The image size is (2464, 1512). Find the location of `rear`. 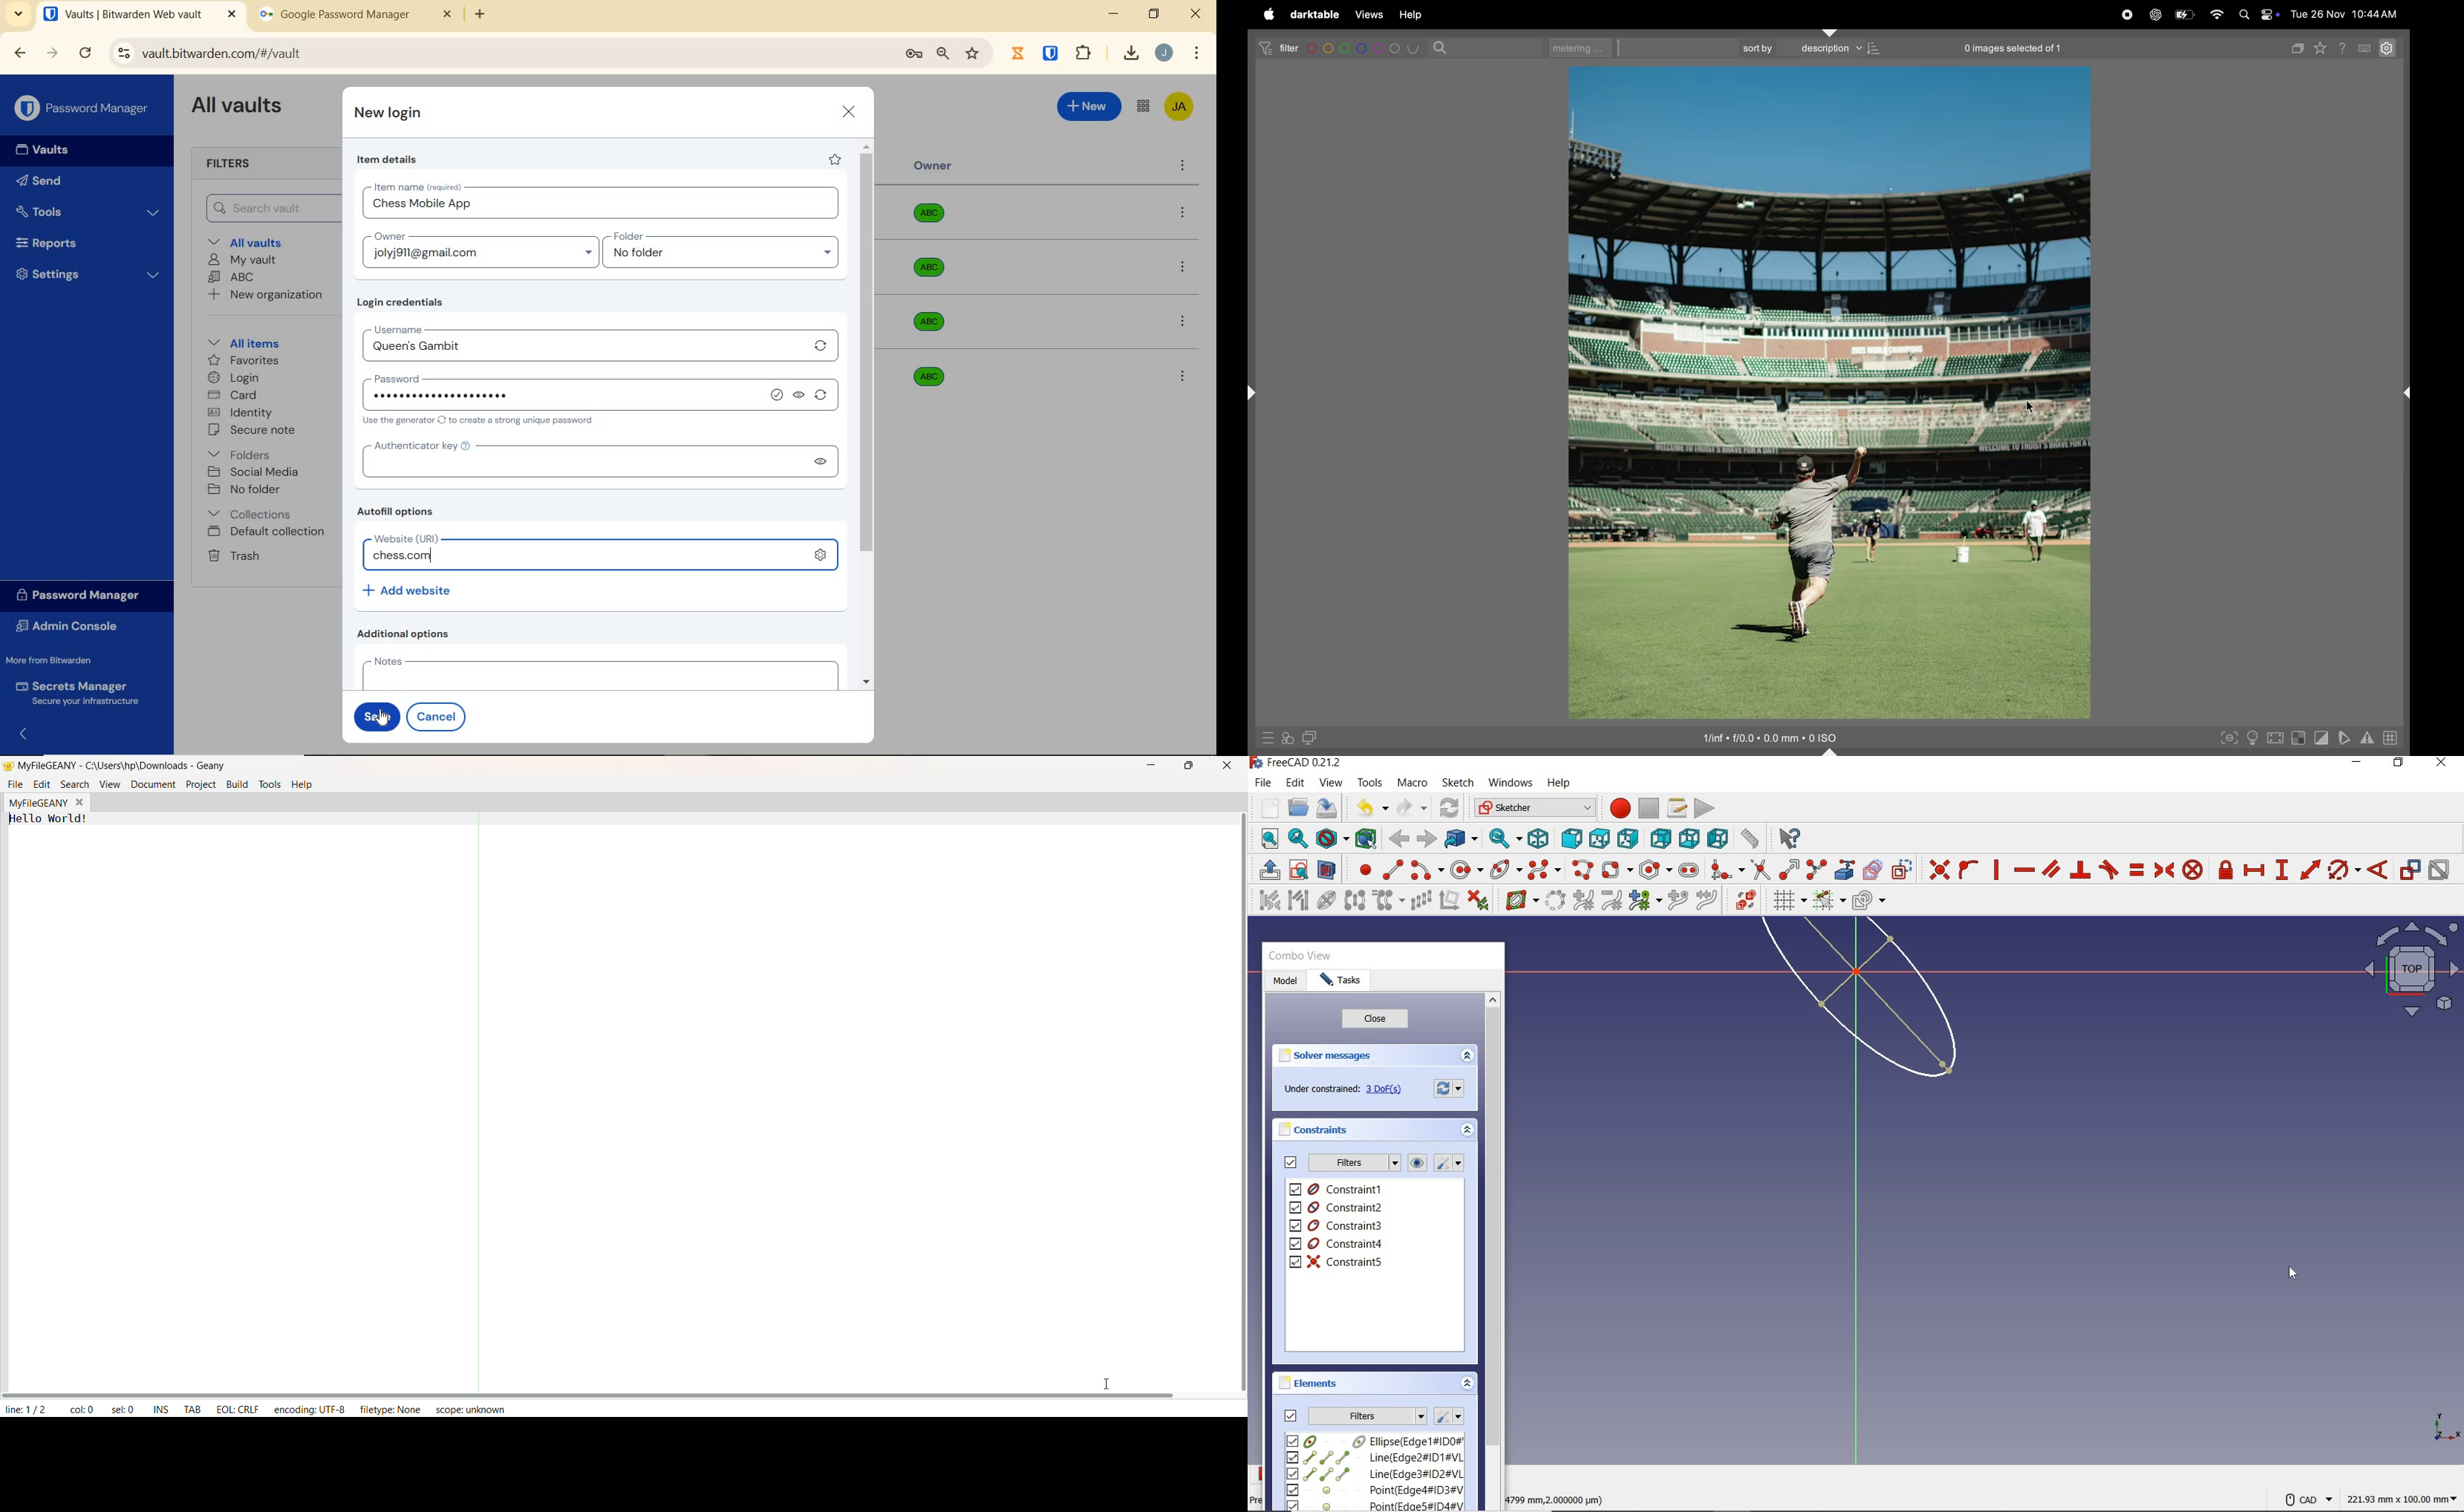

rear is located at coordinates (1660, 838).